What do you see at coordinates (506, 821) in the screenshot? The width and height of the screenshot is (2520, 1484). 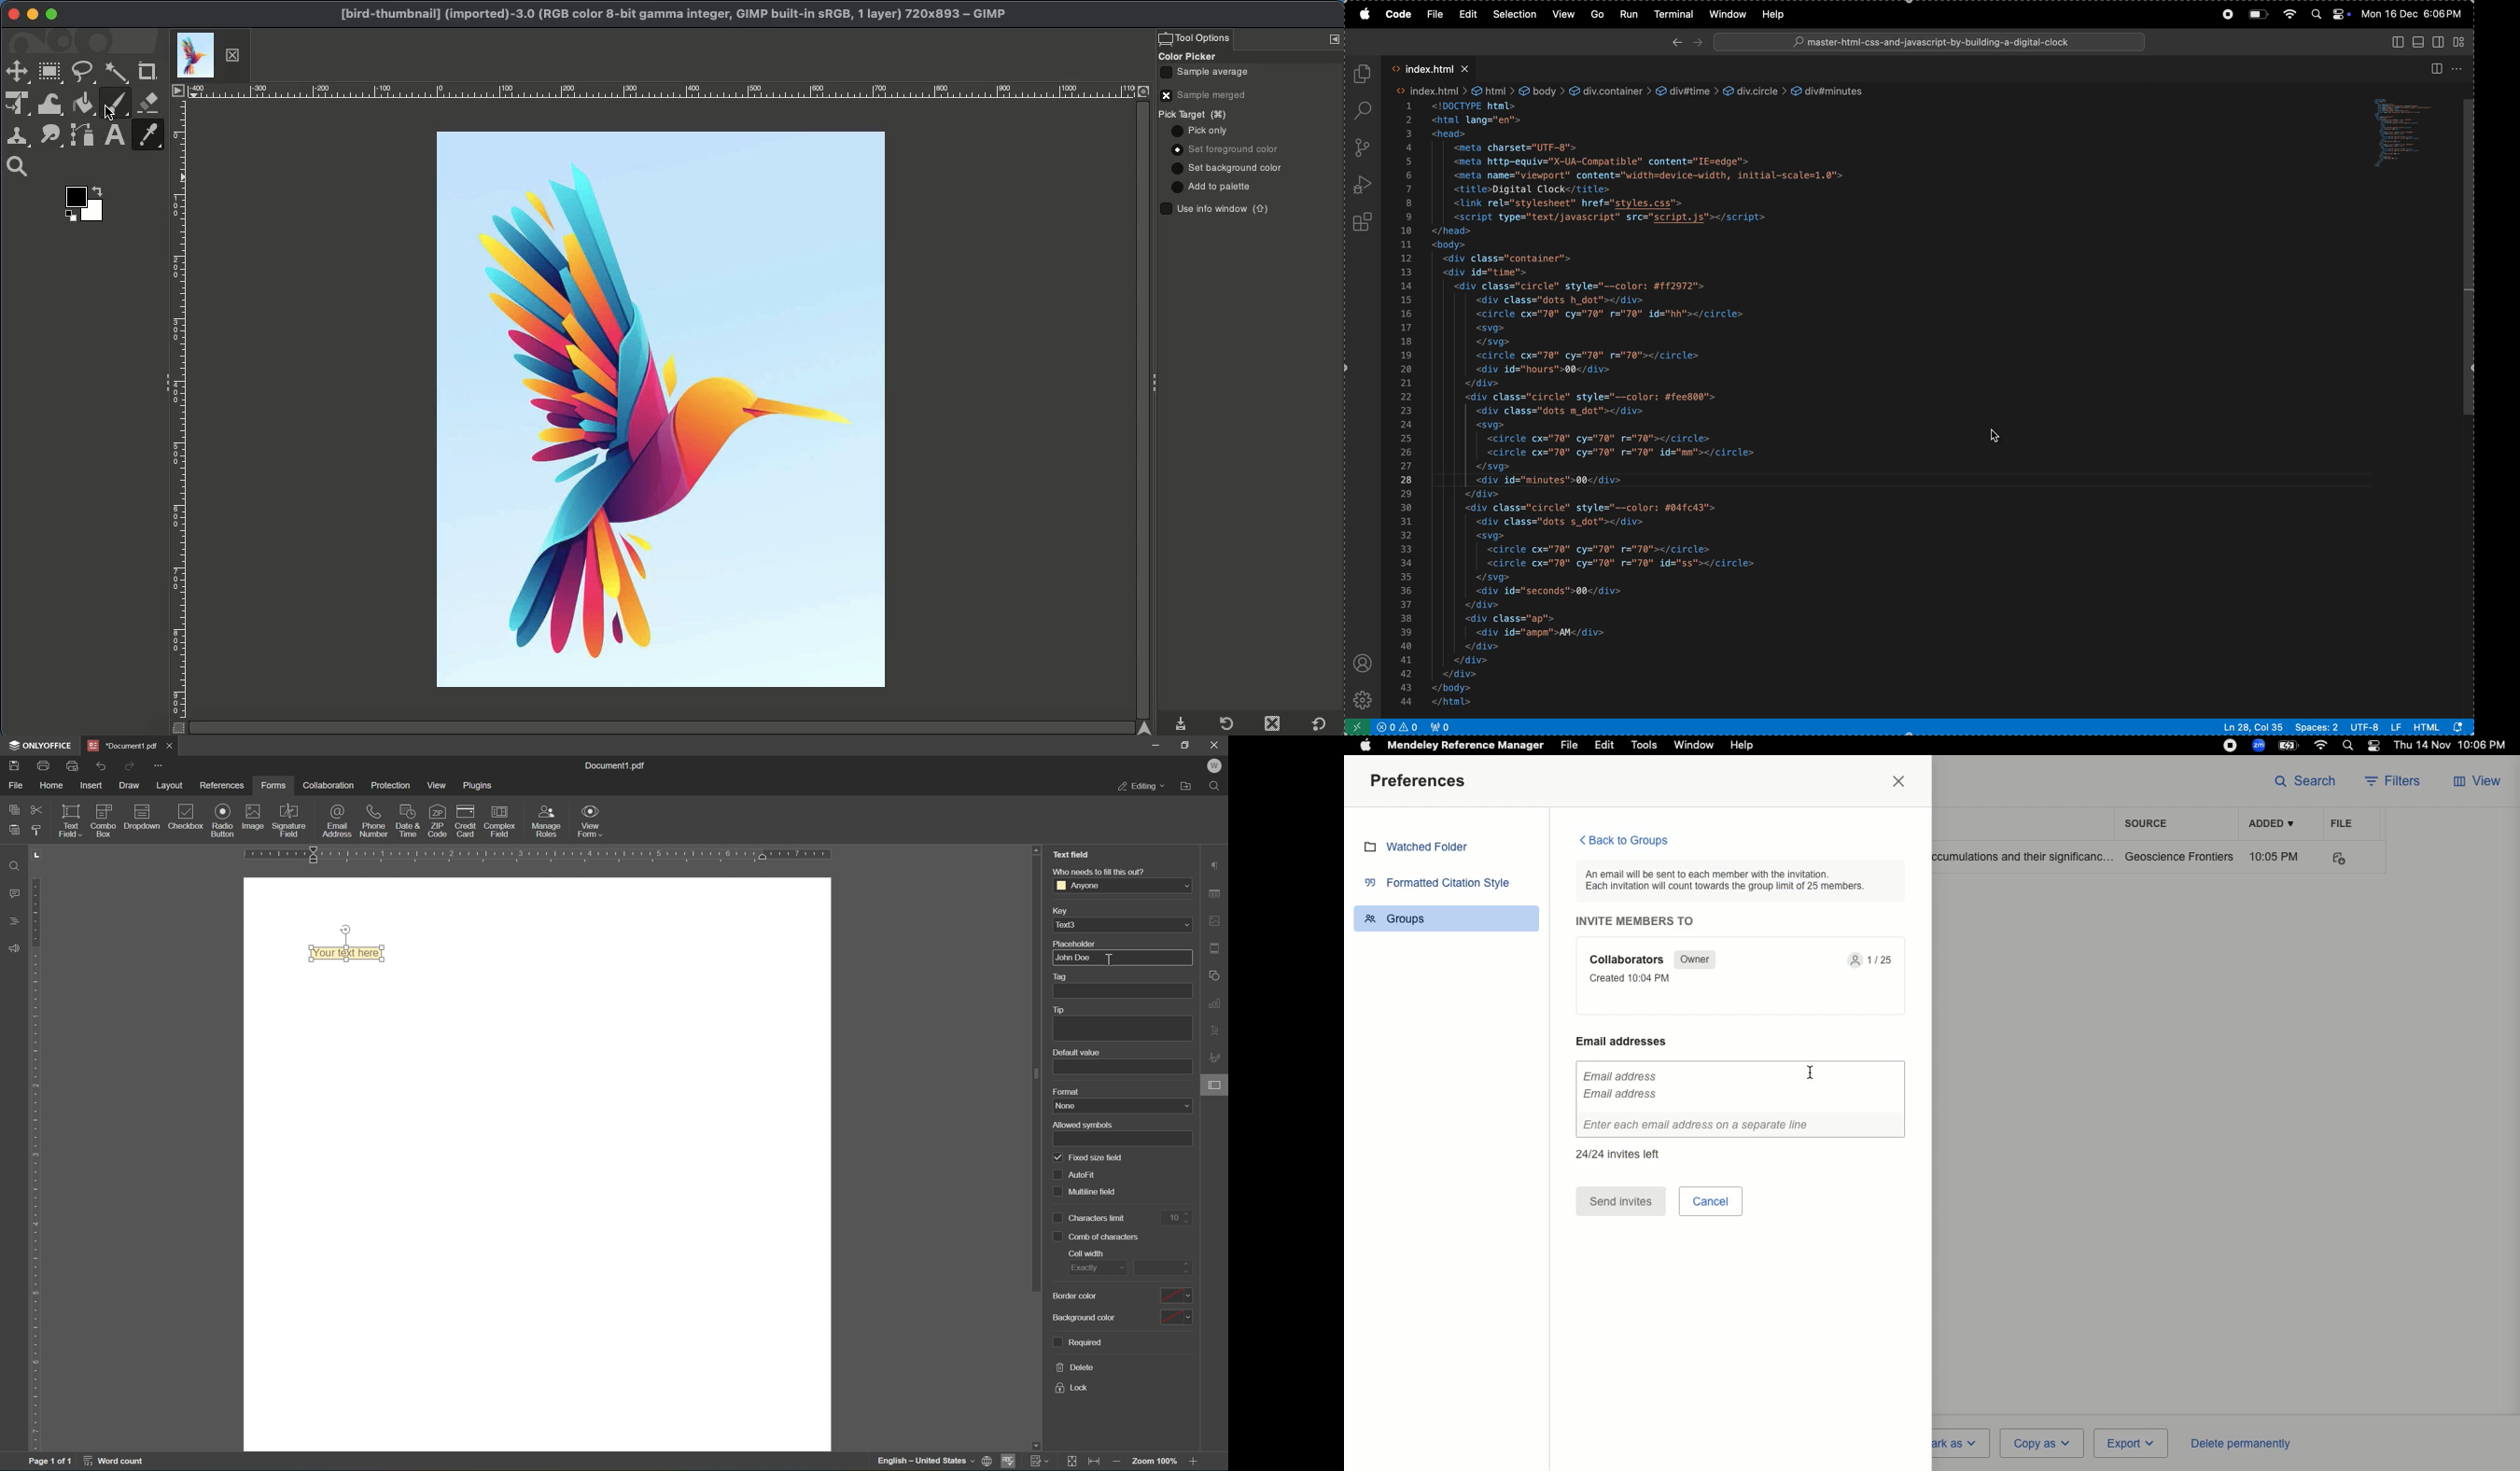 I see `complex field` at bounding box center [506, 821].